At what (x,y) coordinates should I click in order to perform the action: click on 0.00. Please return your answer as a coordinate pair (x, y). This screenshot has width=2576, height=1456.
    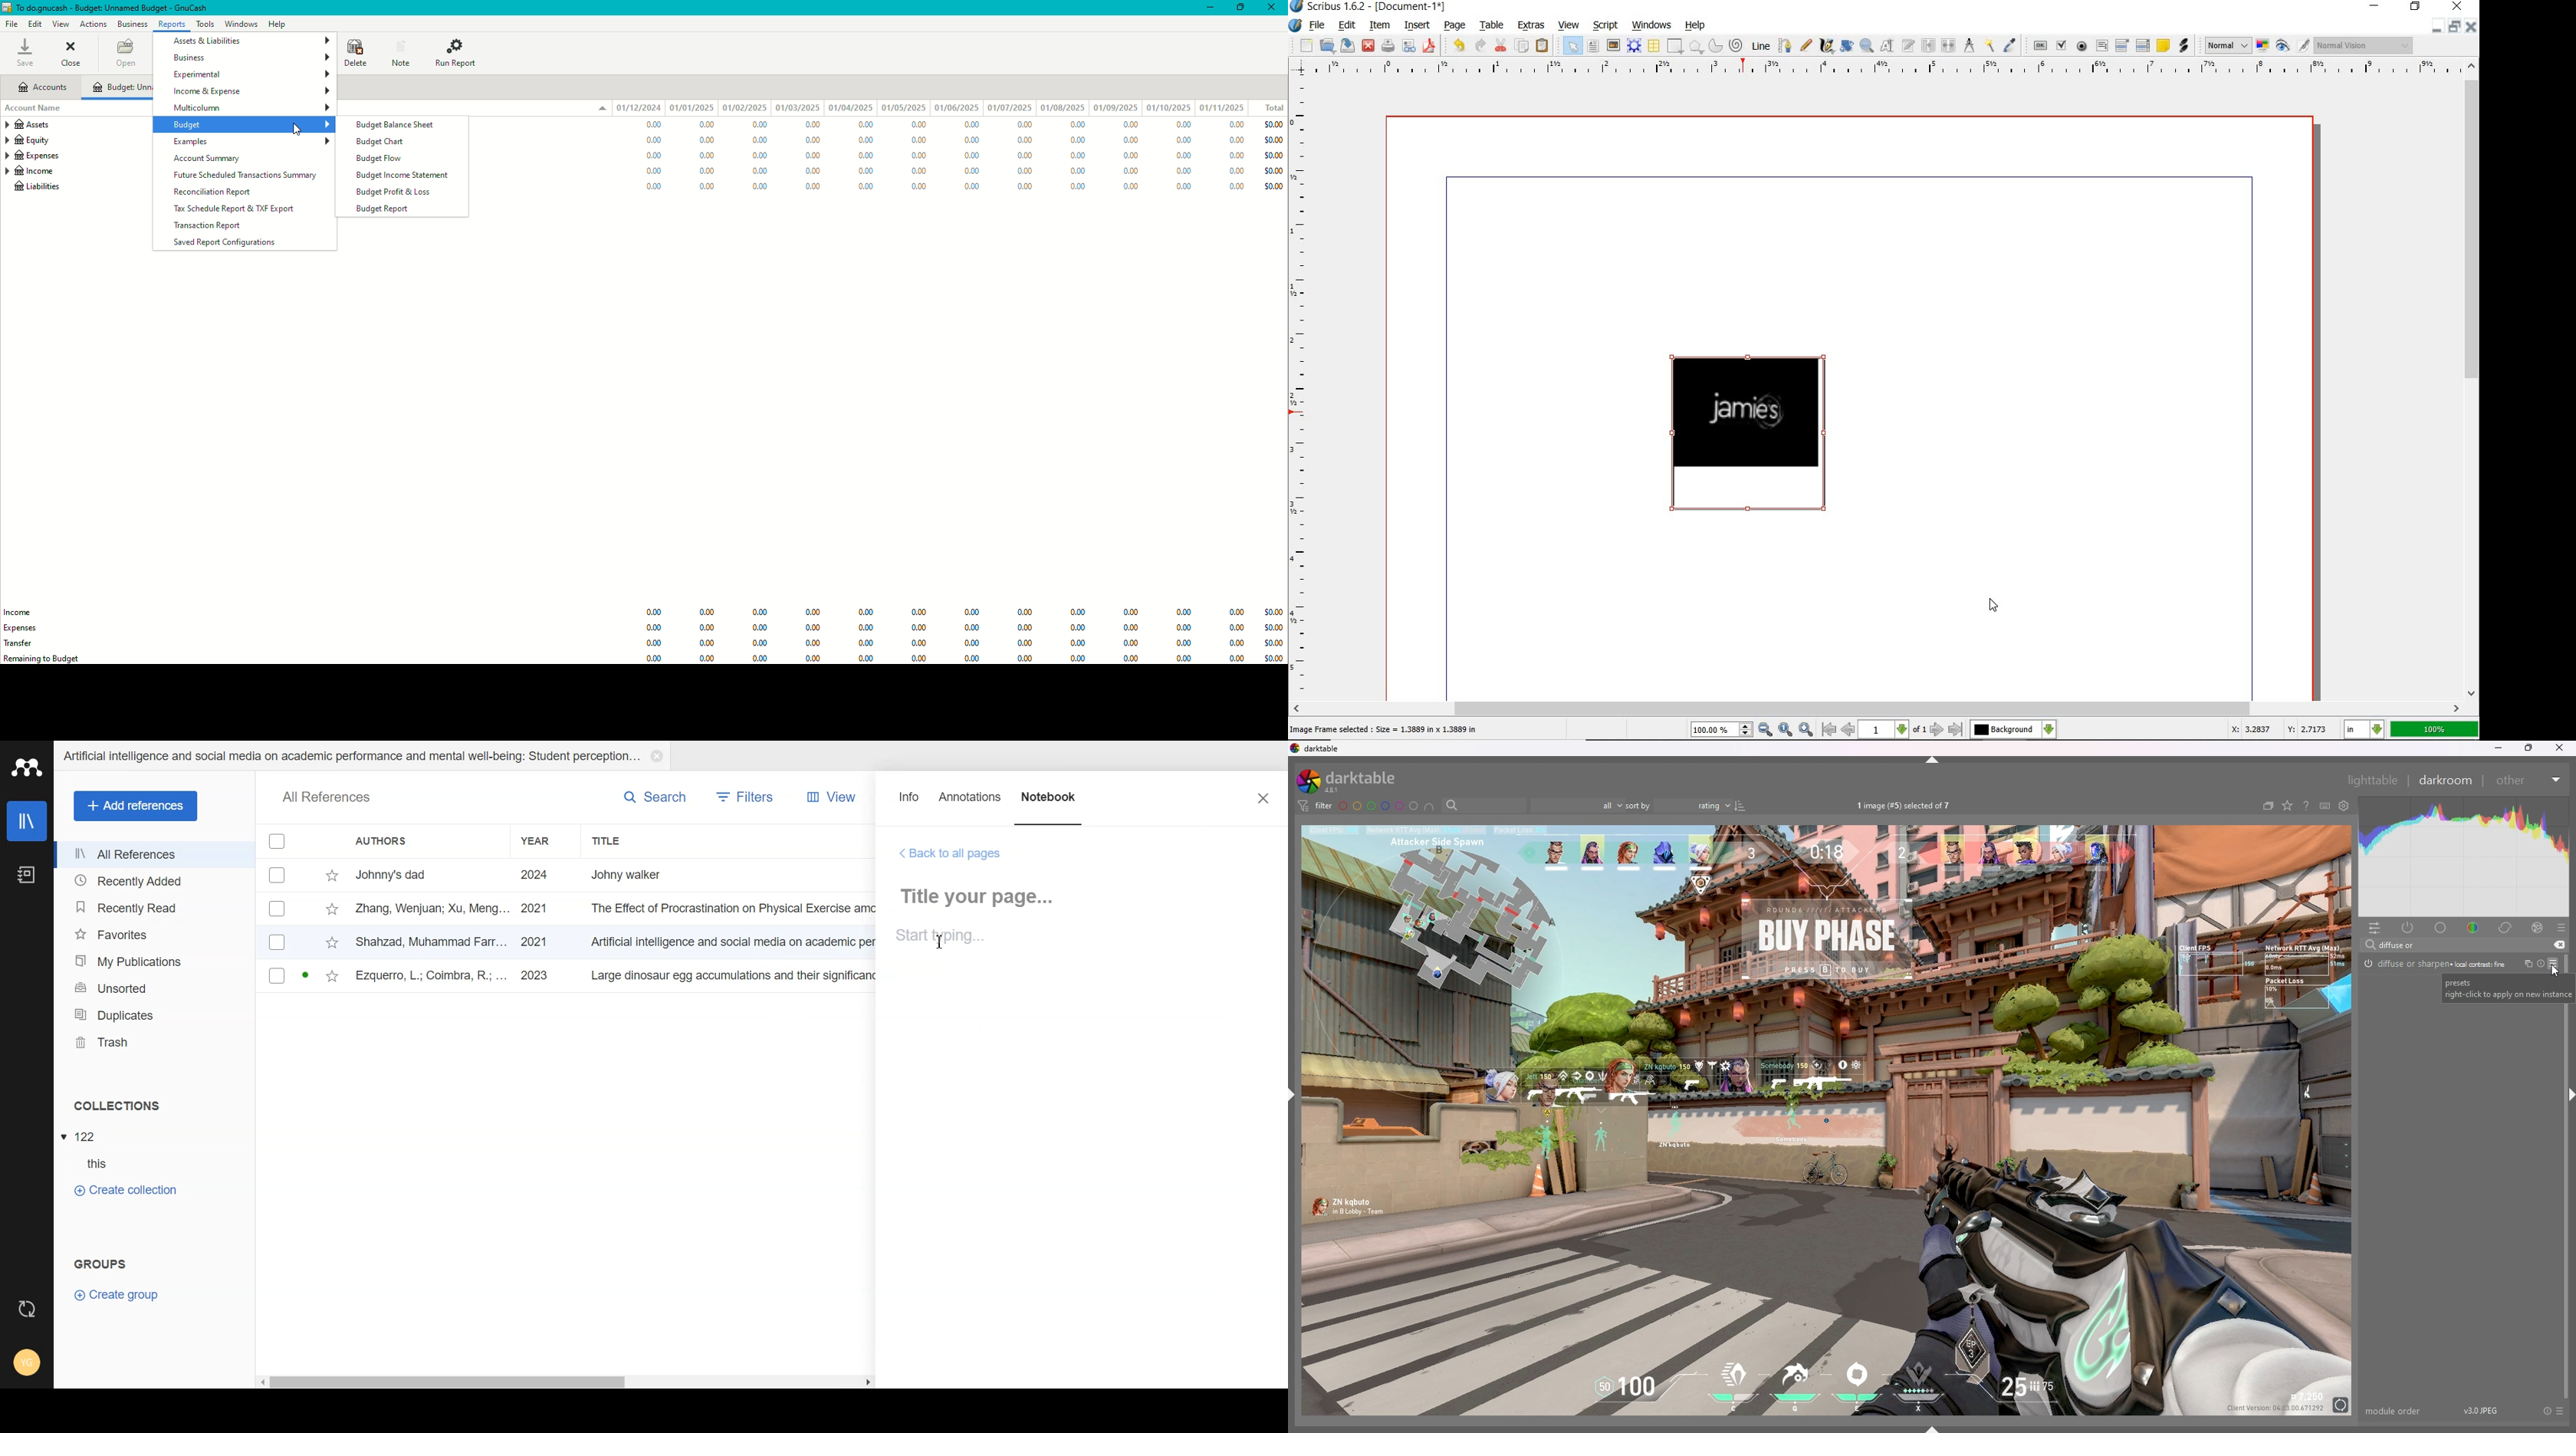
    Looking at the image, I should click on (1024, 613).